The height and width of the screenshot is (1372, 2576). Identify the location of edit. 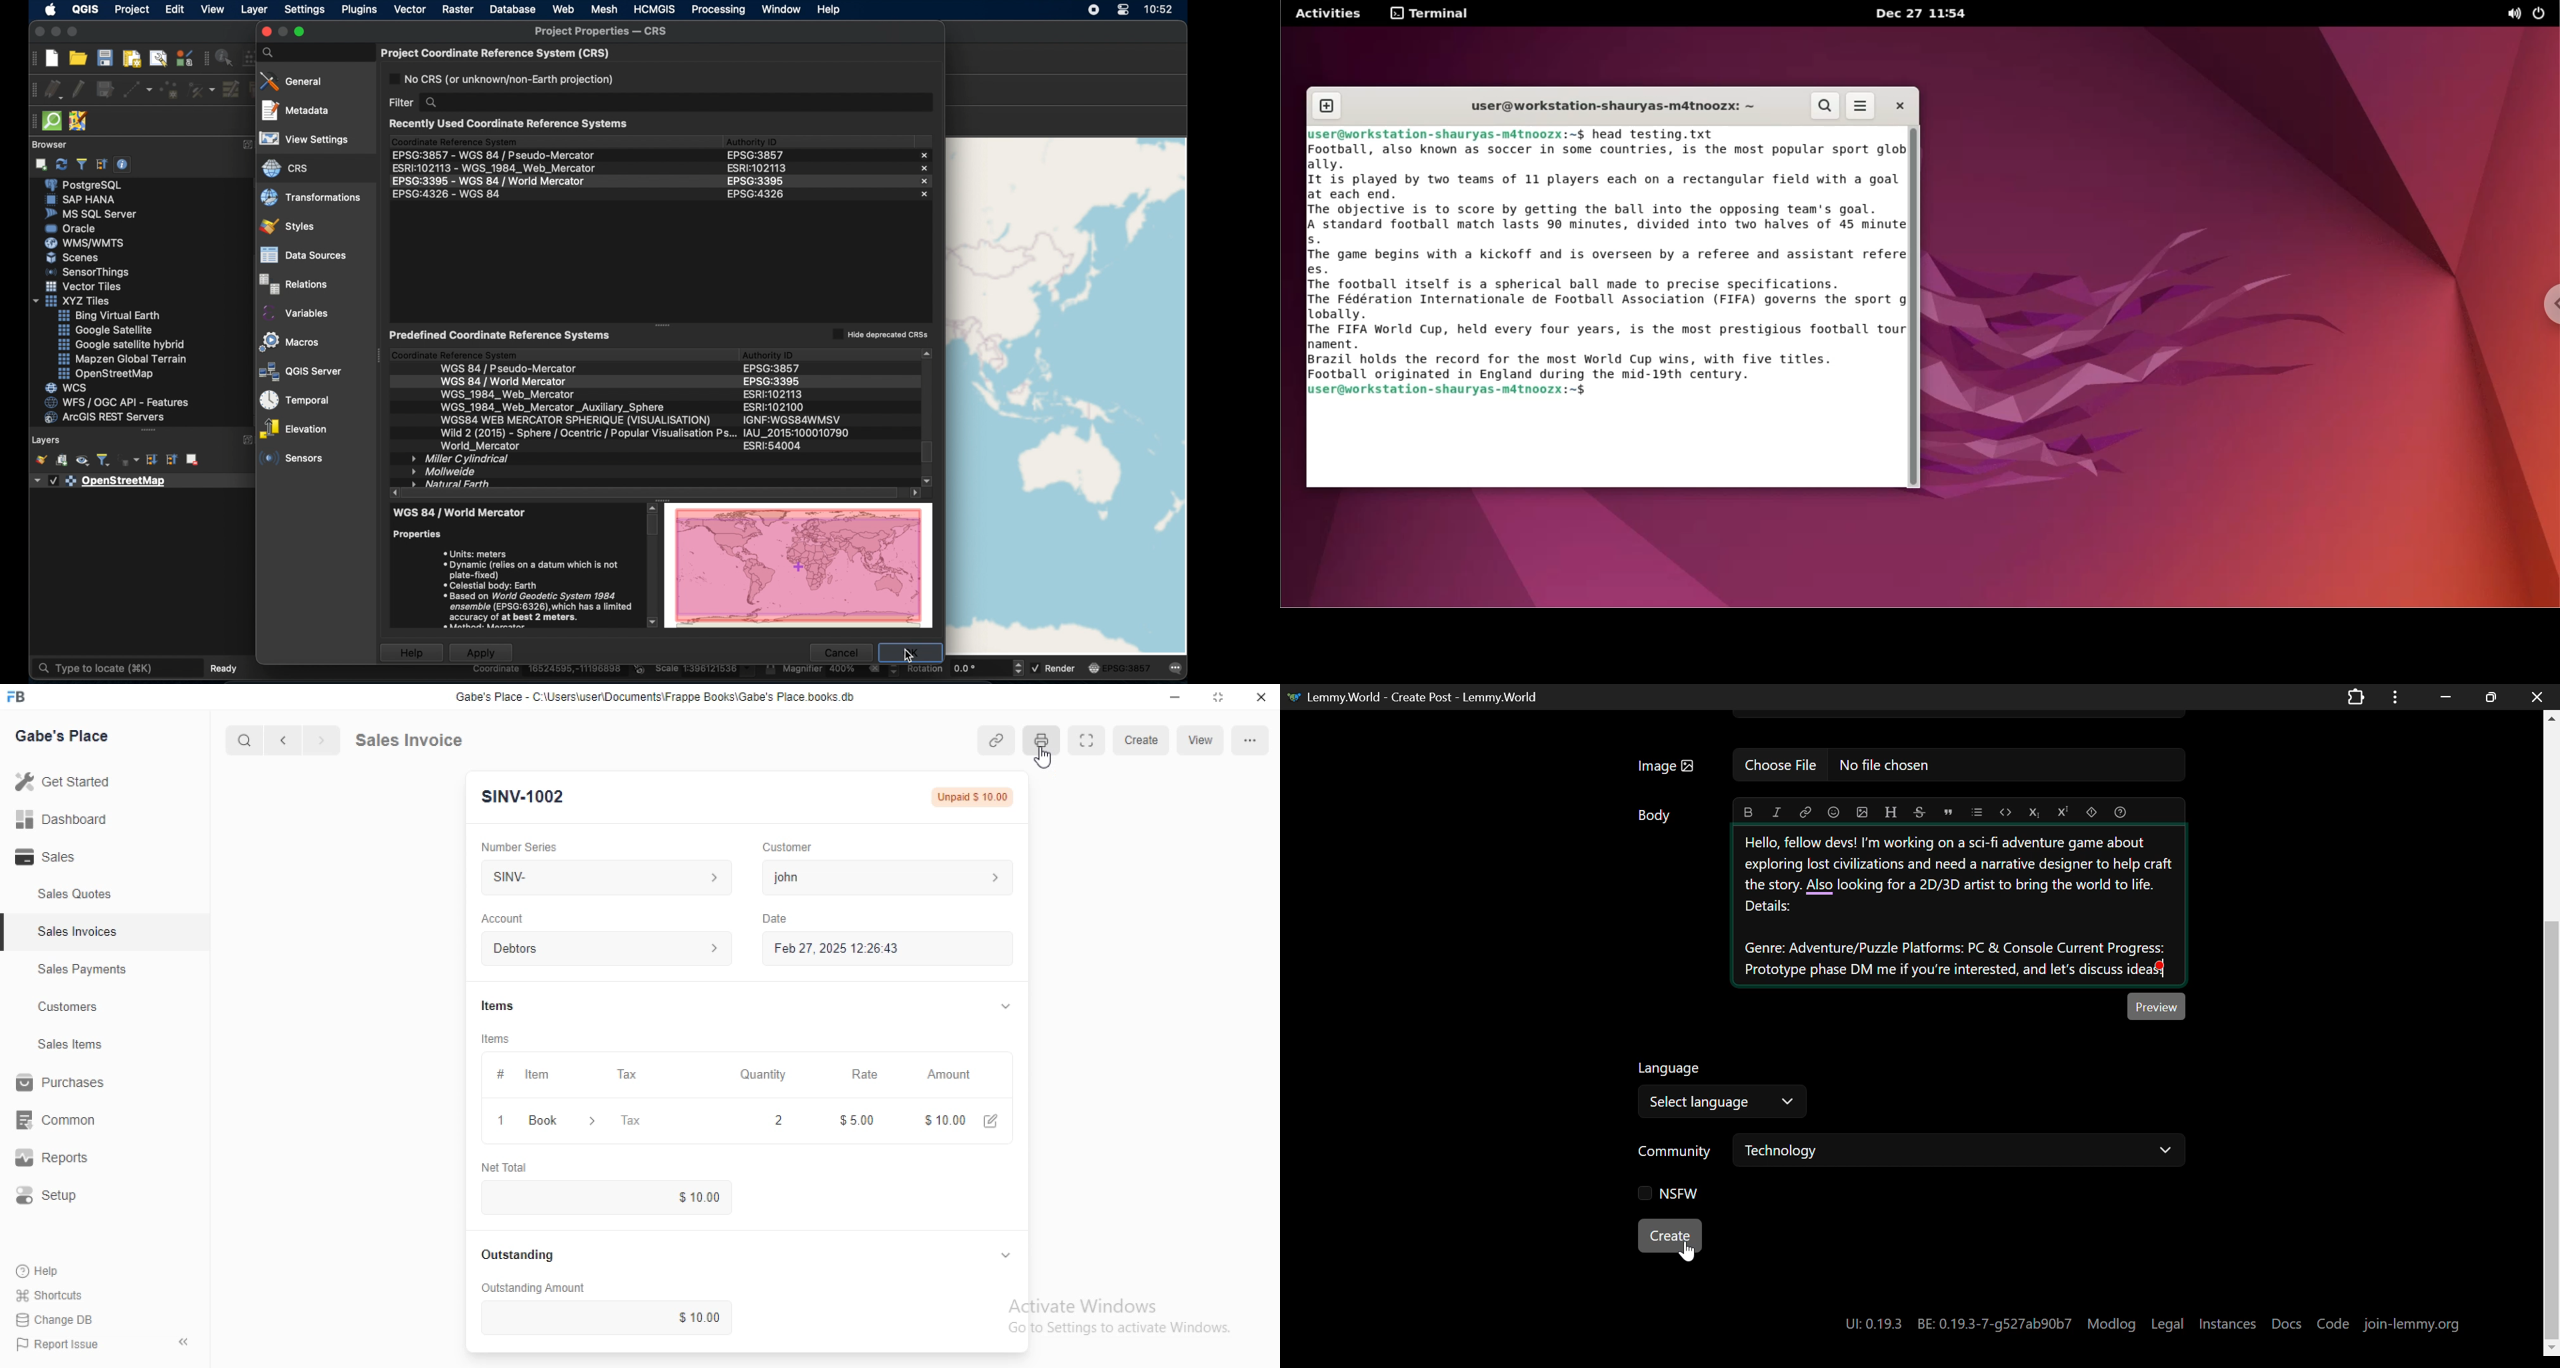
(990, 1121).